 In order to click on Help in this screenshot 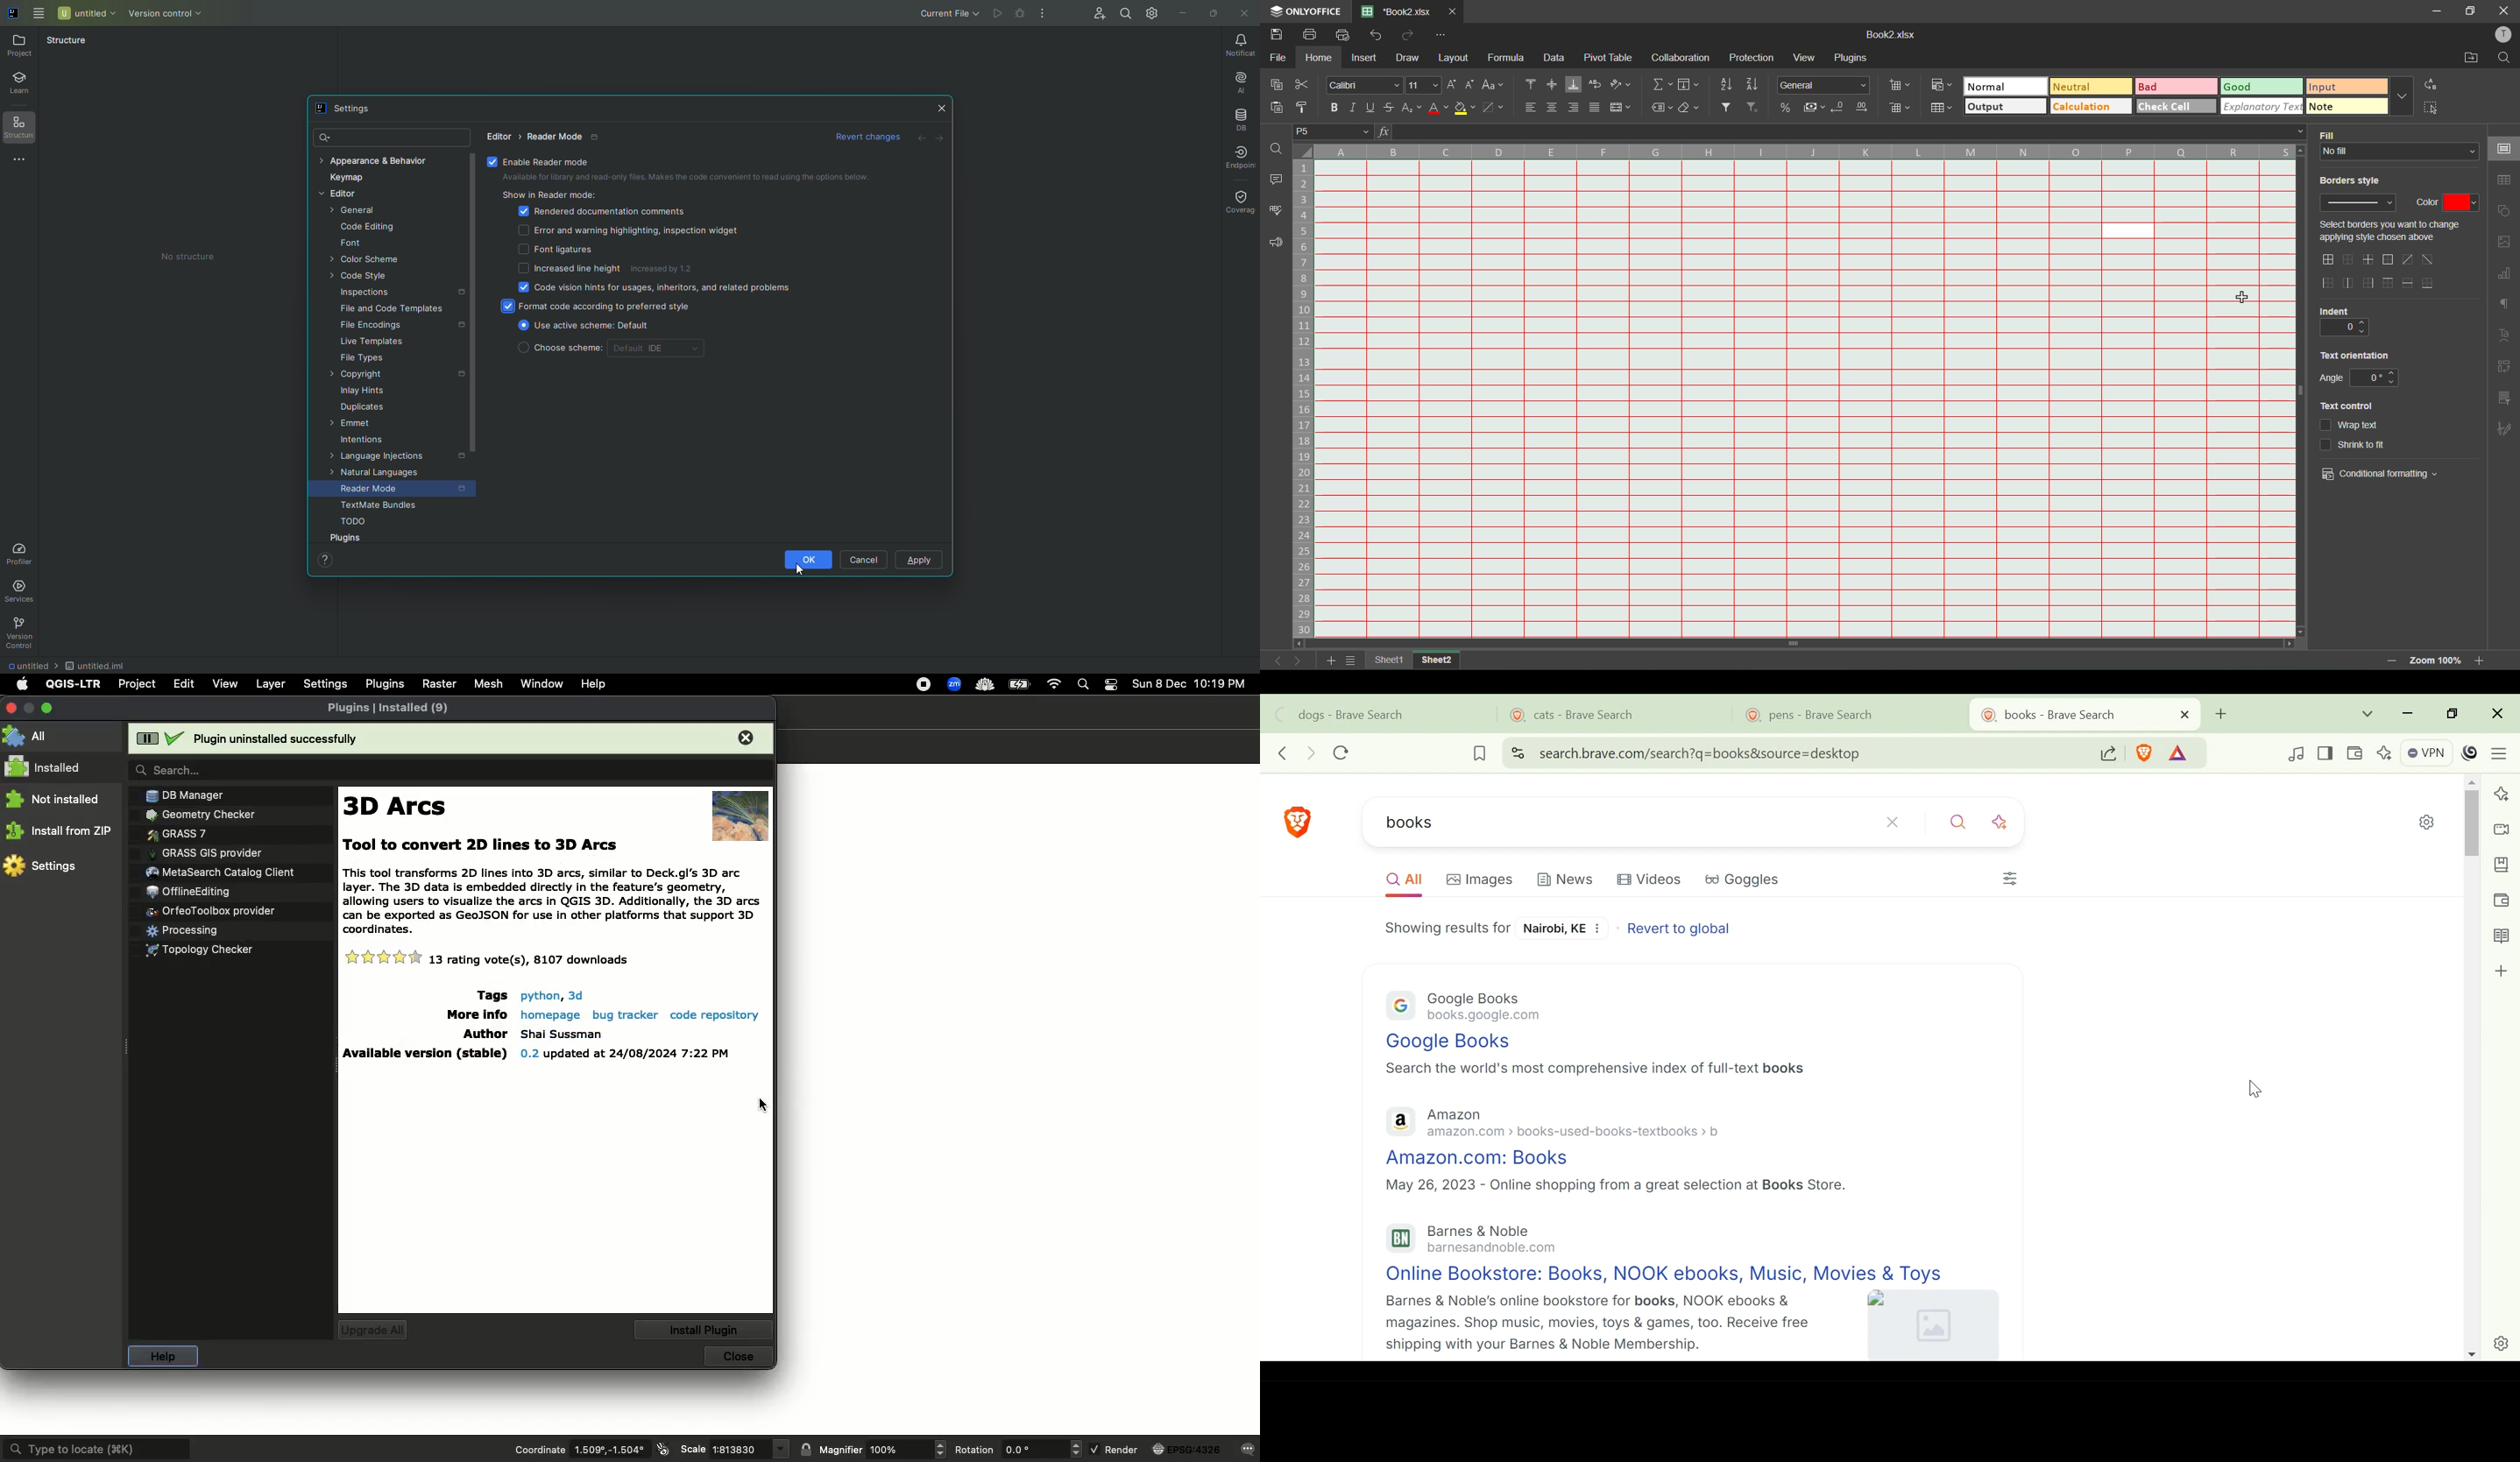, I will do `click(165, 1356)`.